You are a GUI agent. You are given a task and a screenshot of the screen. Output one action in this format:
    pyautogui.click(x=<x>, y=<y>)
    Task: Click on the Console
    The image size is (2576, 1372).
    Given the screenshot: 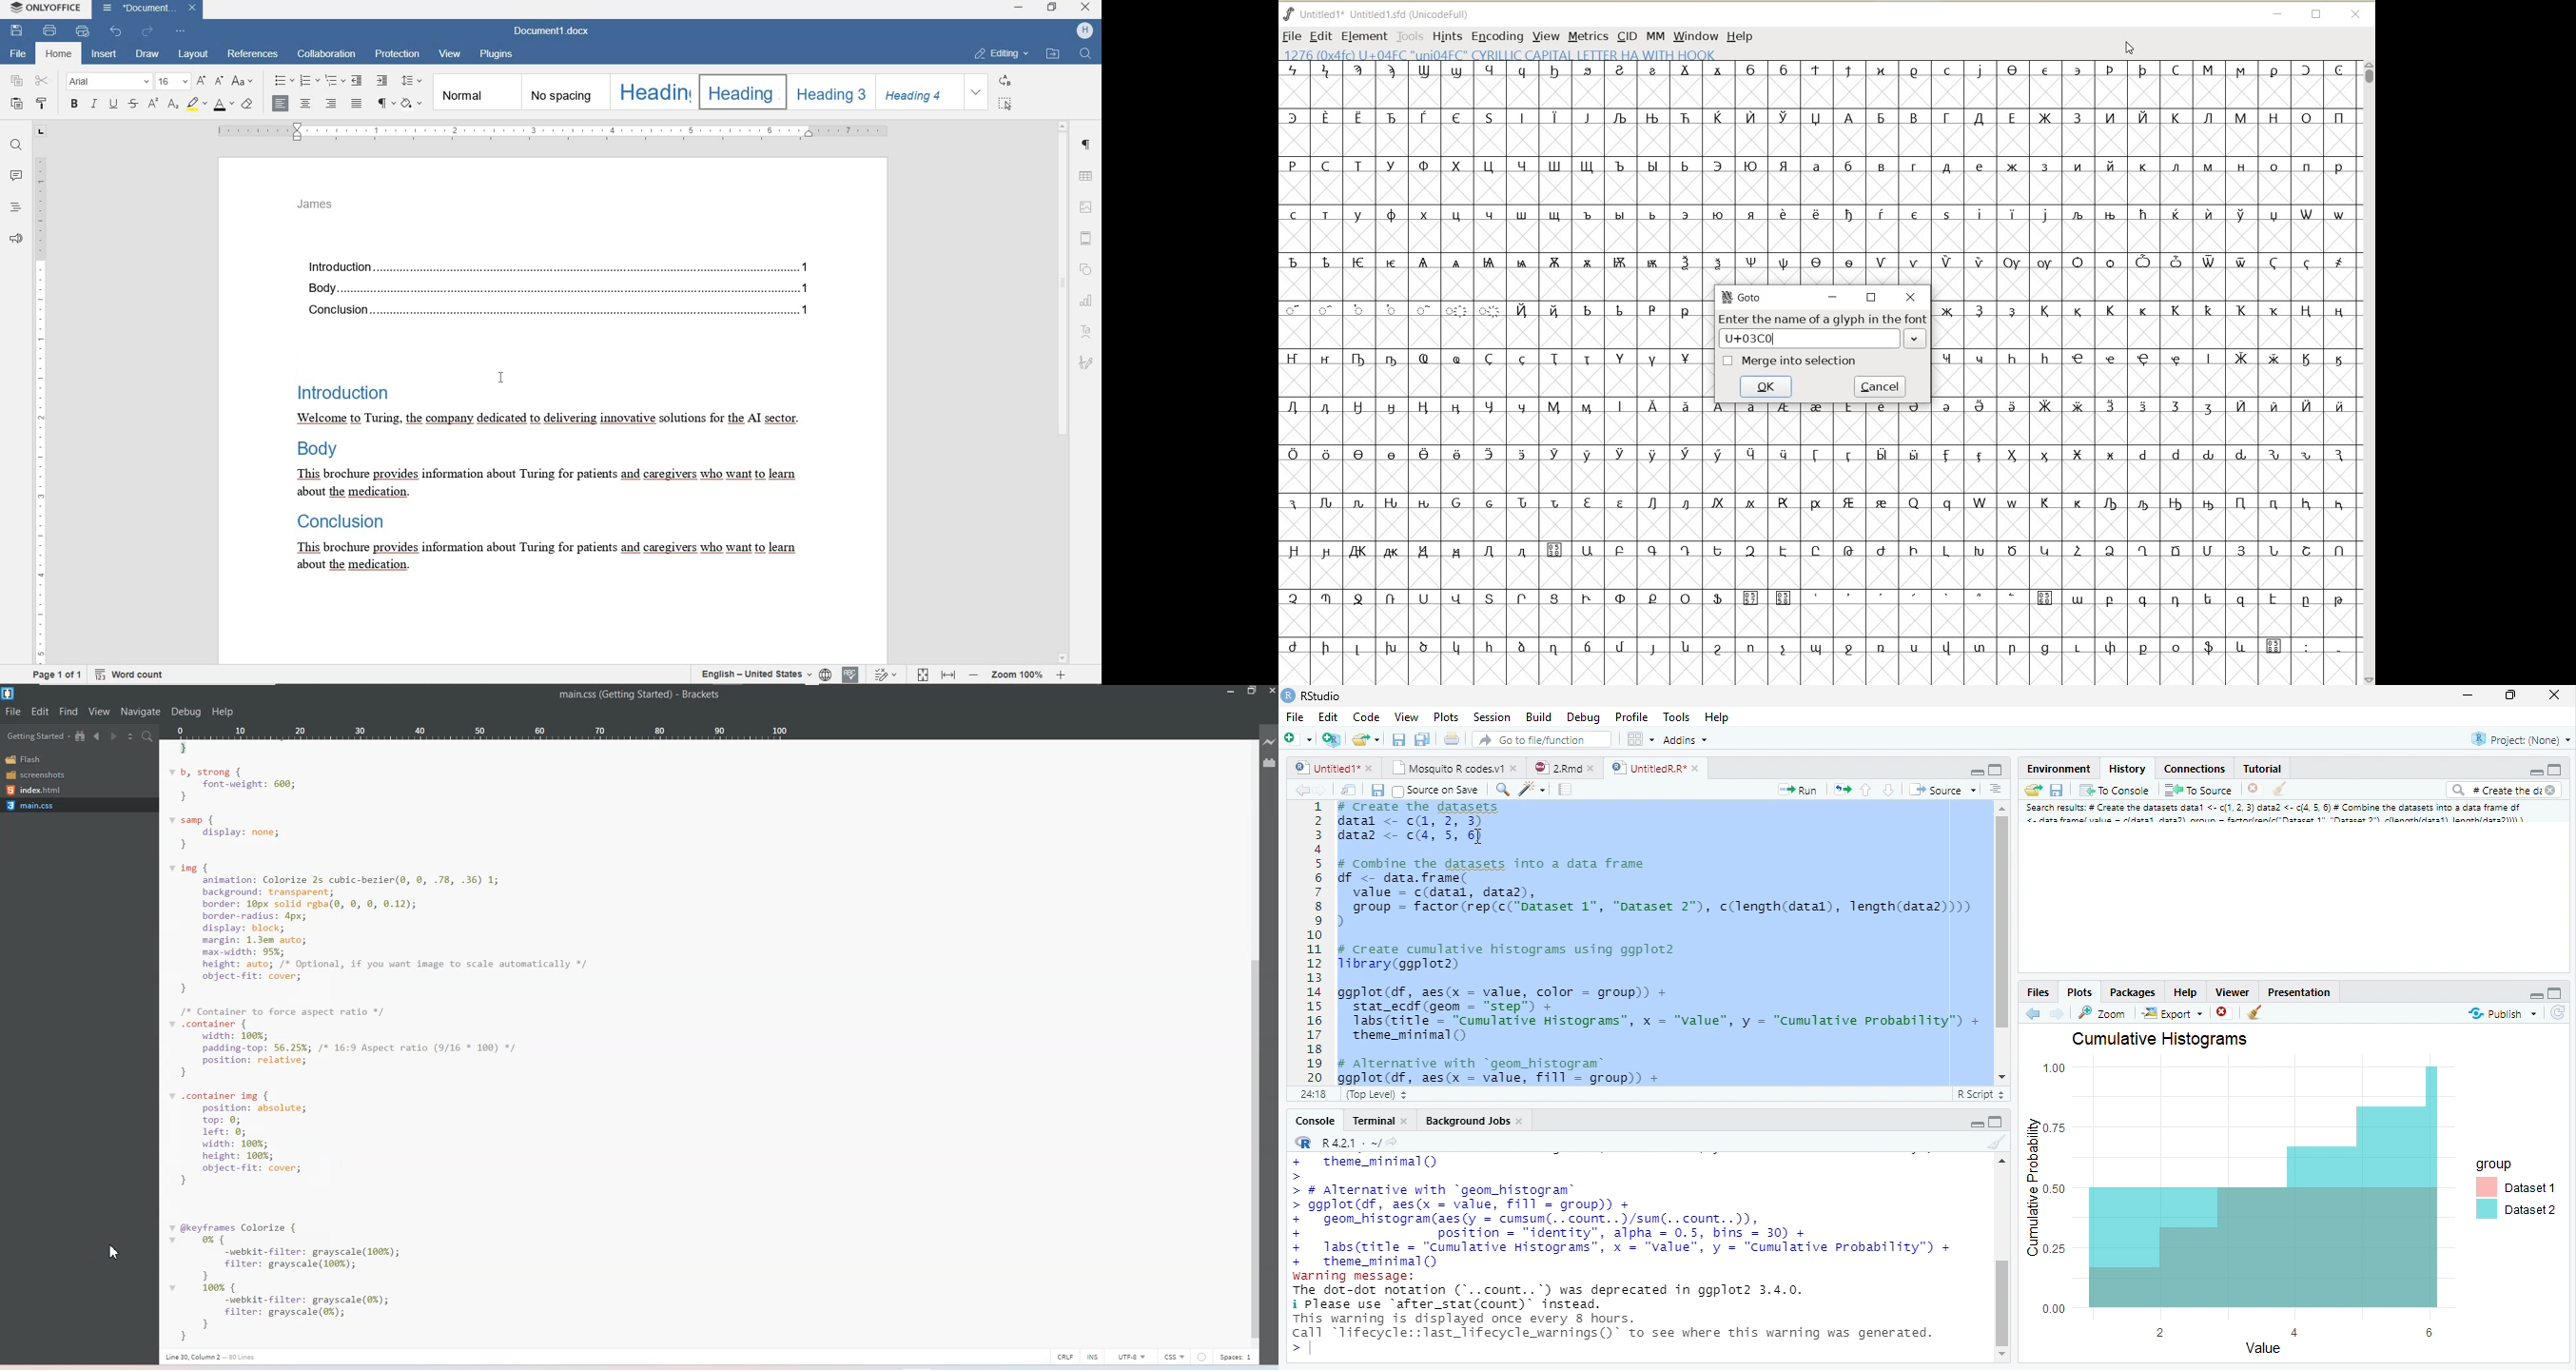 What is the action you would take?
    pyautogui.click(x=1318, y=1120)
    